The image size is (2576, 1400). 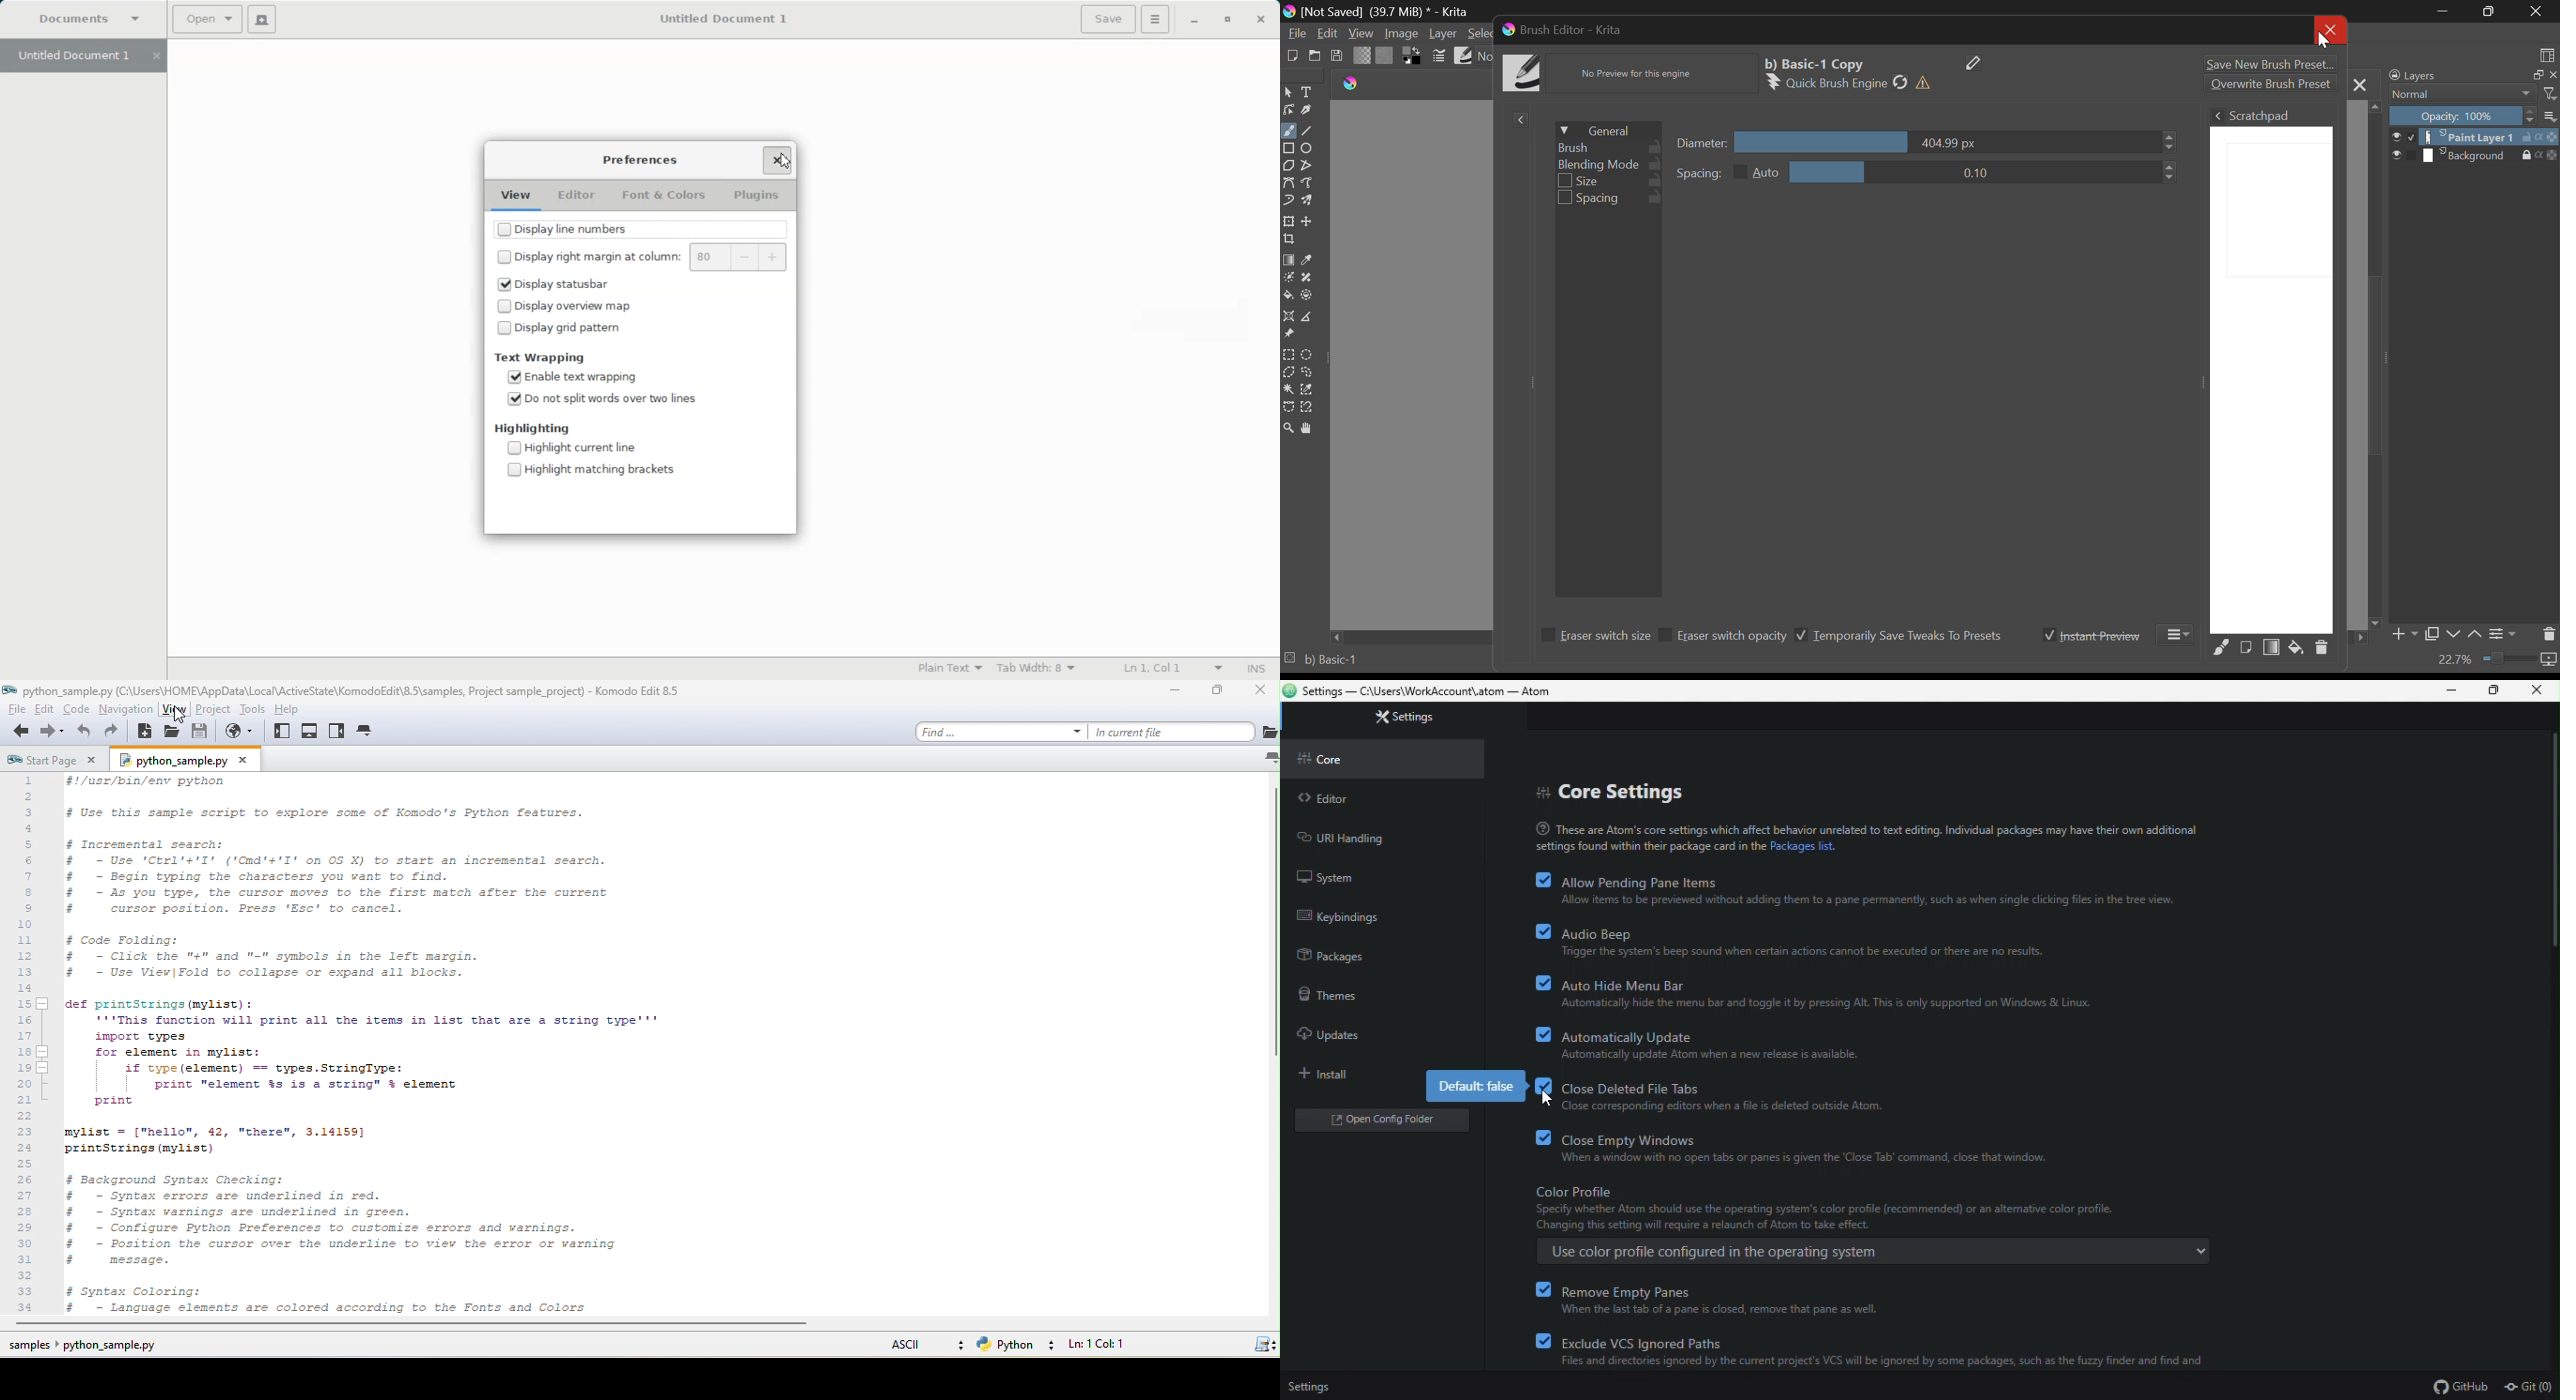 What do you see at coordinates (1929, 143) in the screenshot?
I see `Diameter Slider` at bounding box center [1929, 143].